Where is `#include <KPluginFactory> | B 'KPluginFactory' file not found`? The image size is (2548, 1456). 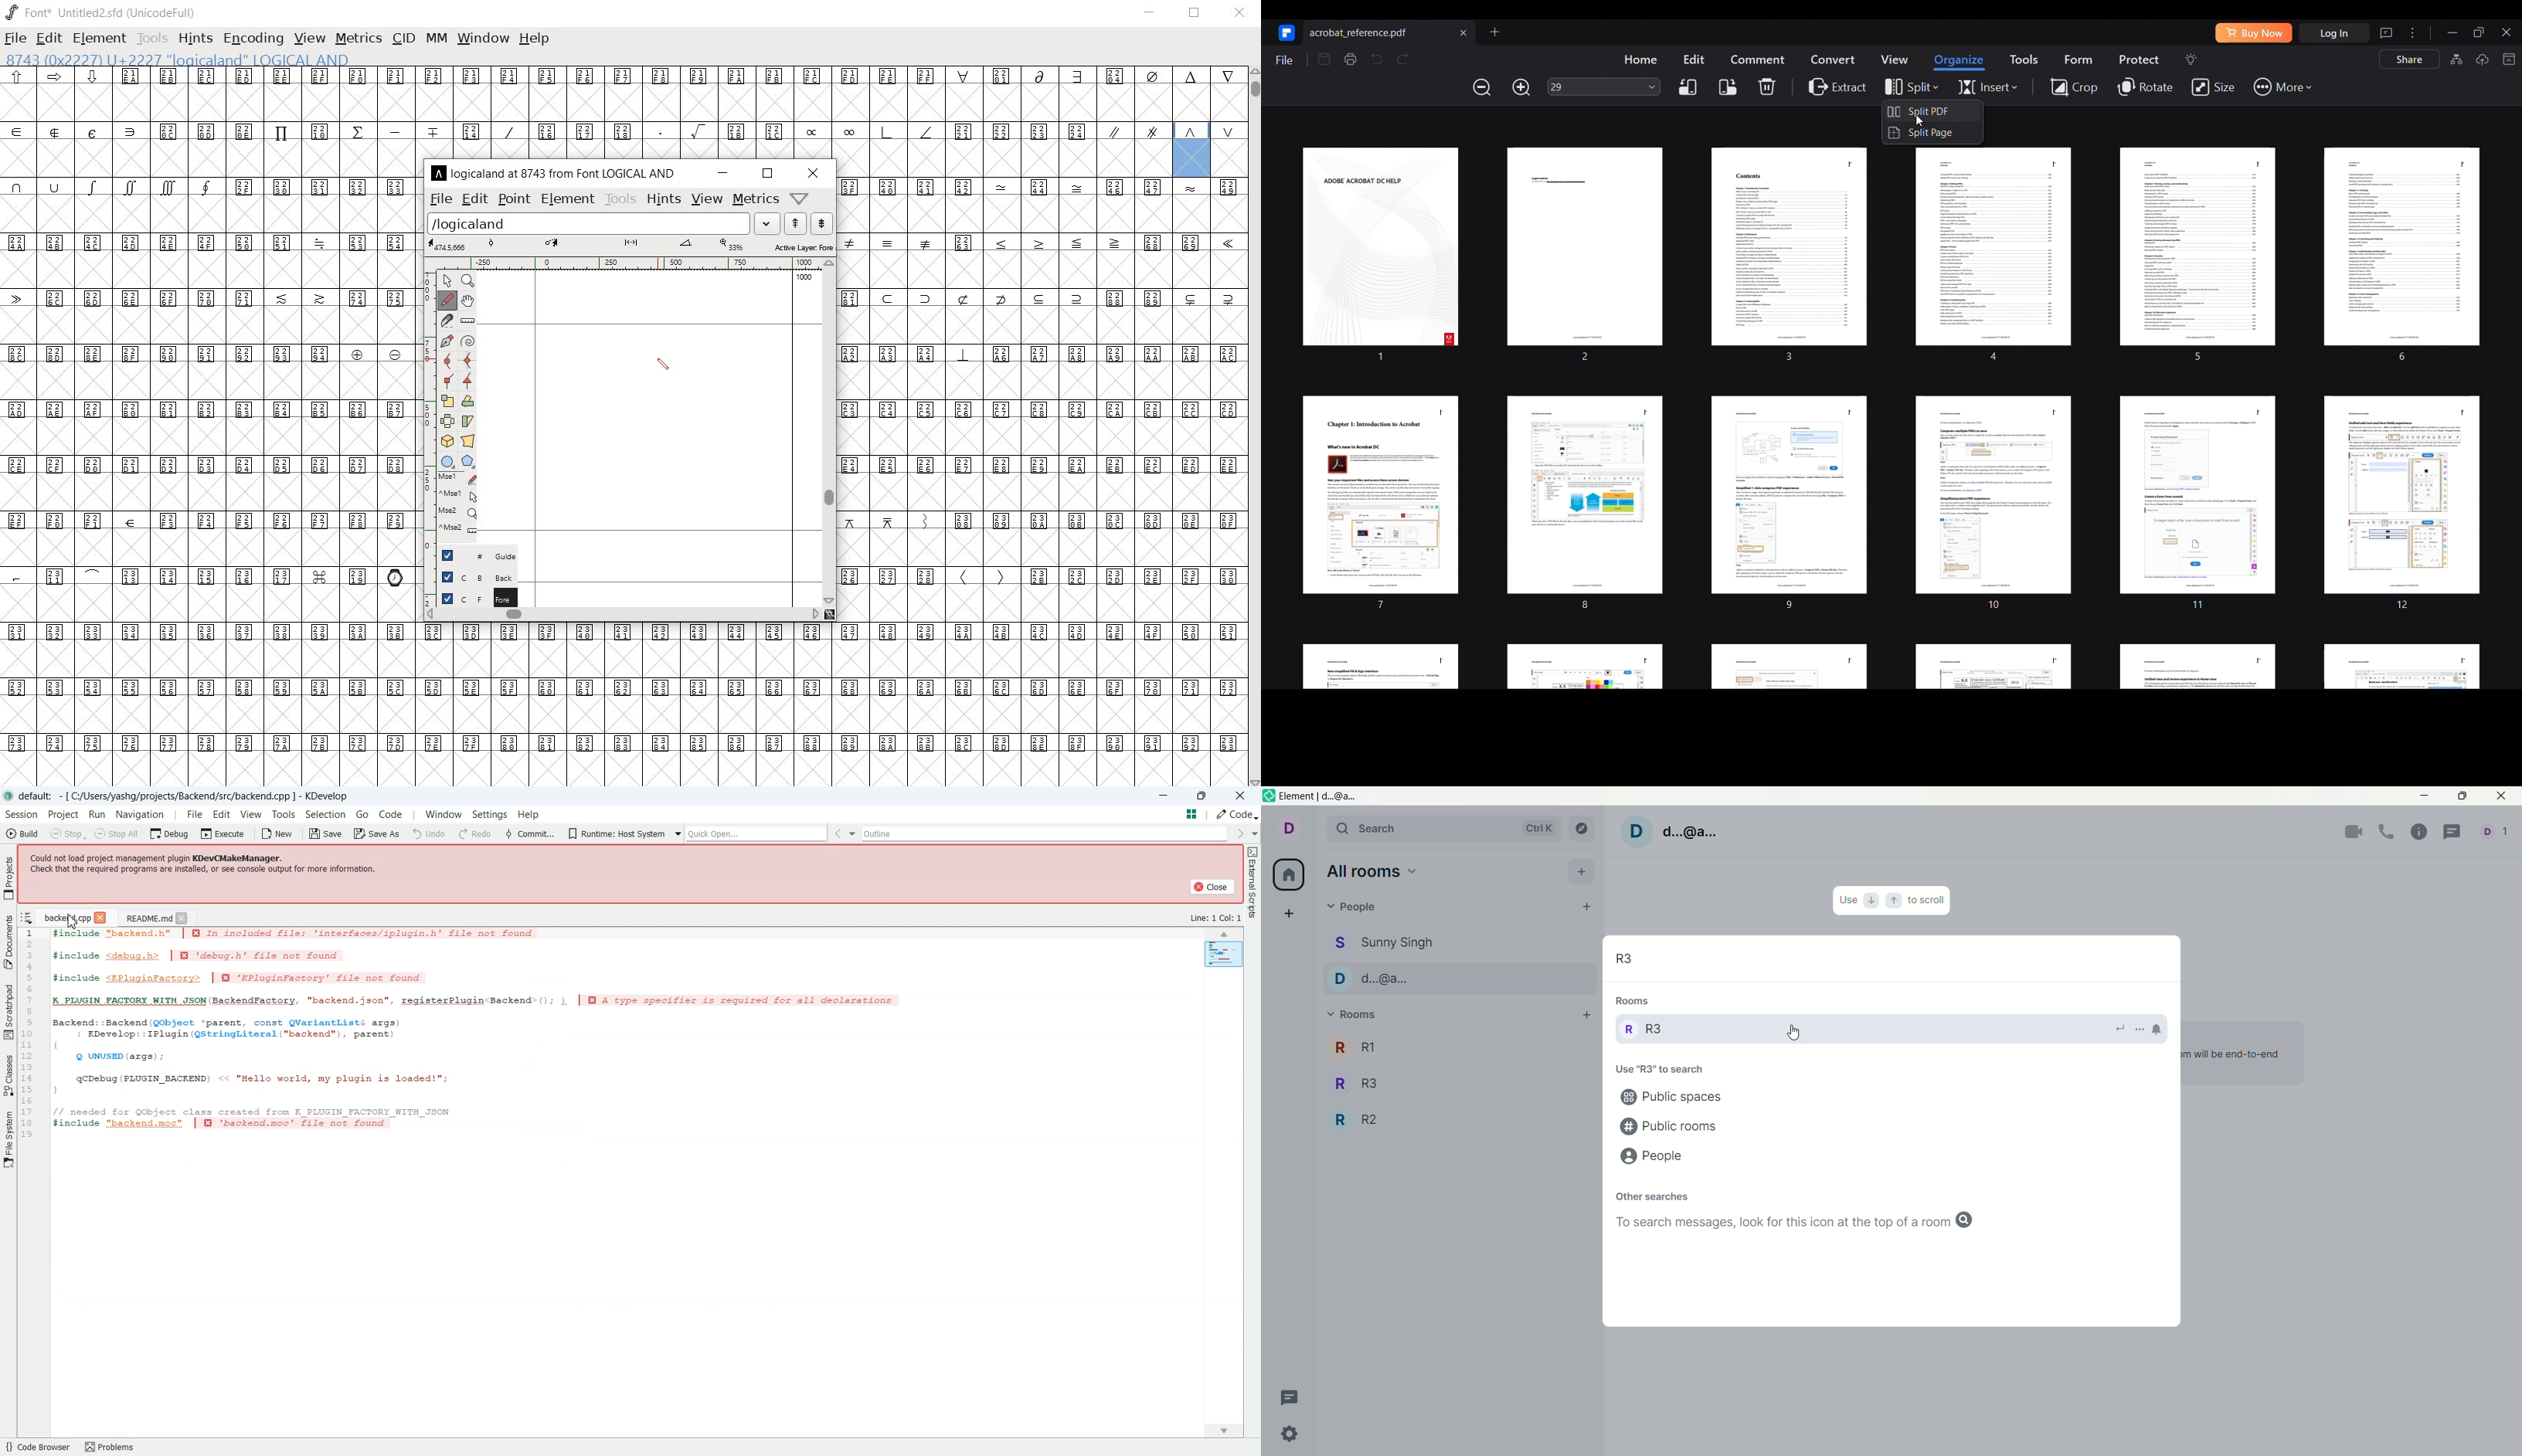 #include <KPluginFactory> | B 'KPluginFactory' file not found is located at coordinates (243, 979).